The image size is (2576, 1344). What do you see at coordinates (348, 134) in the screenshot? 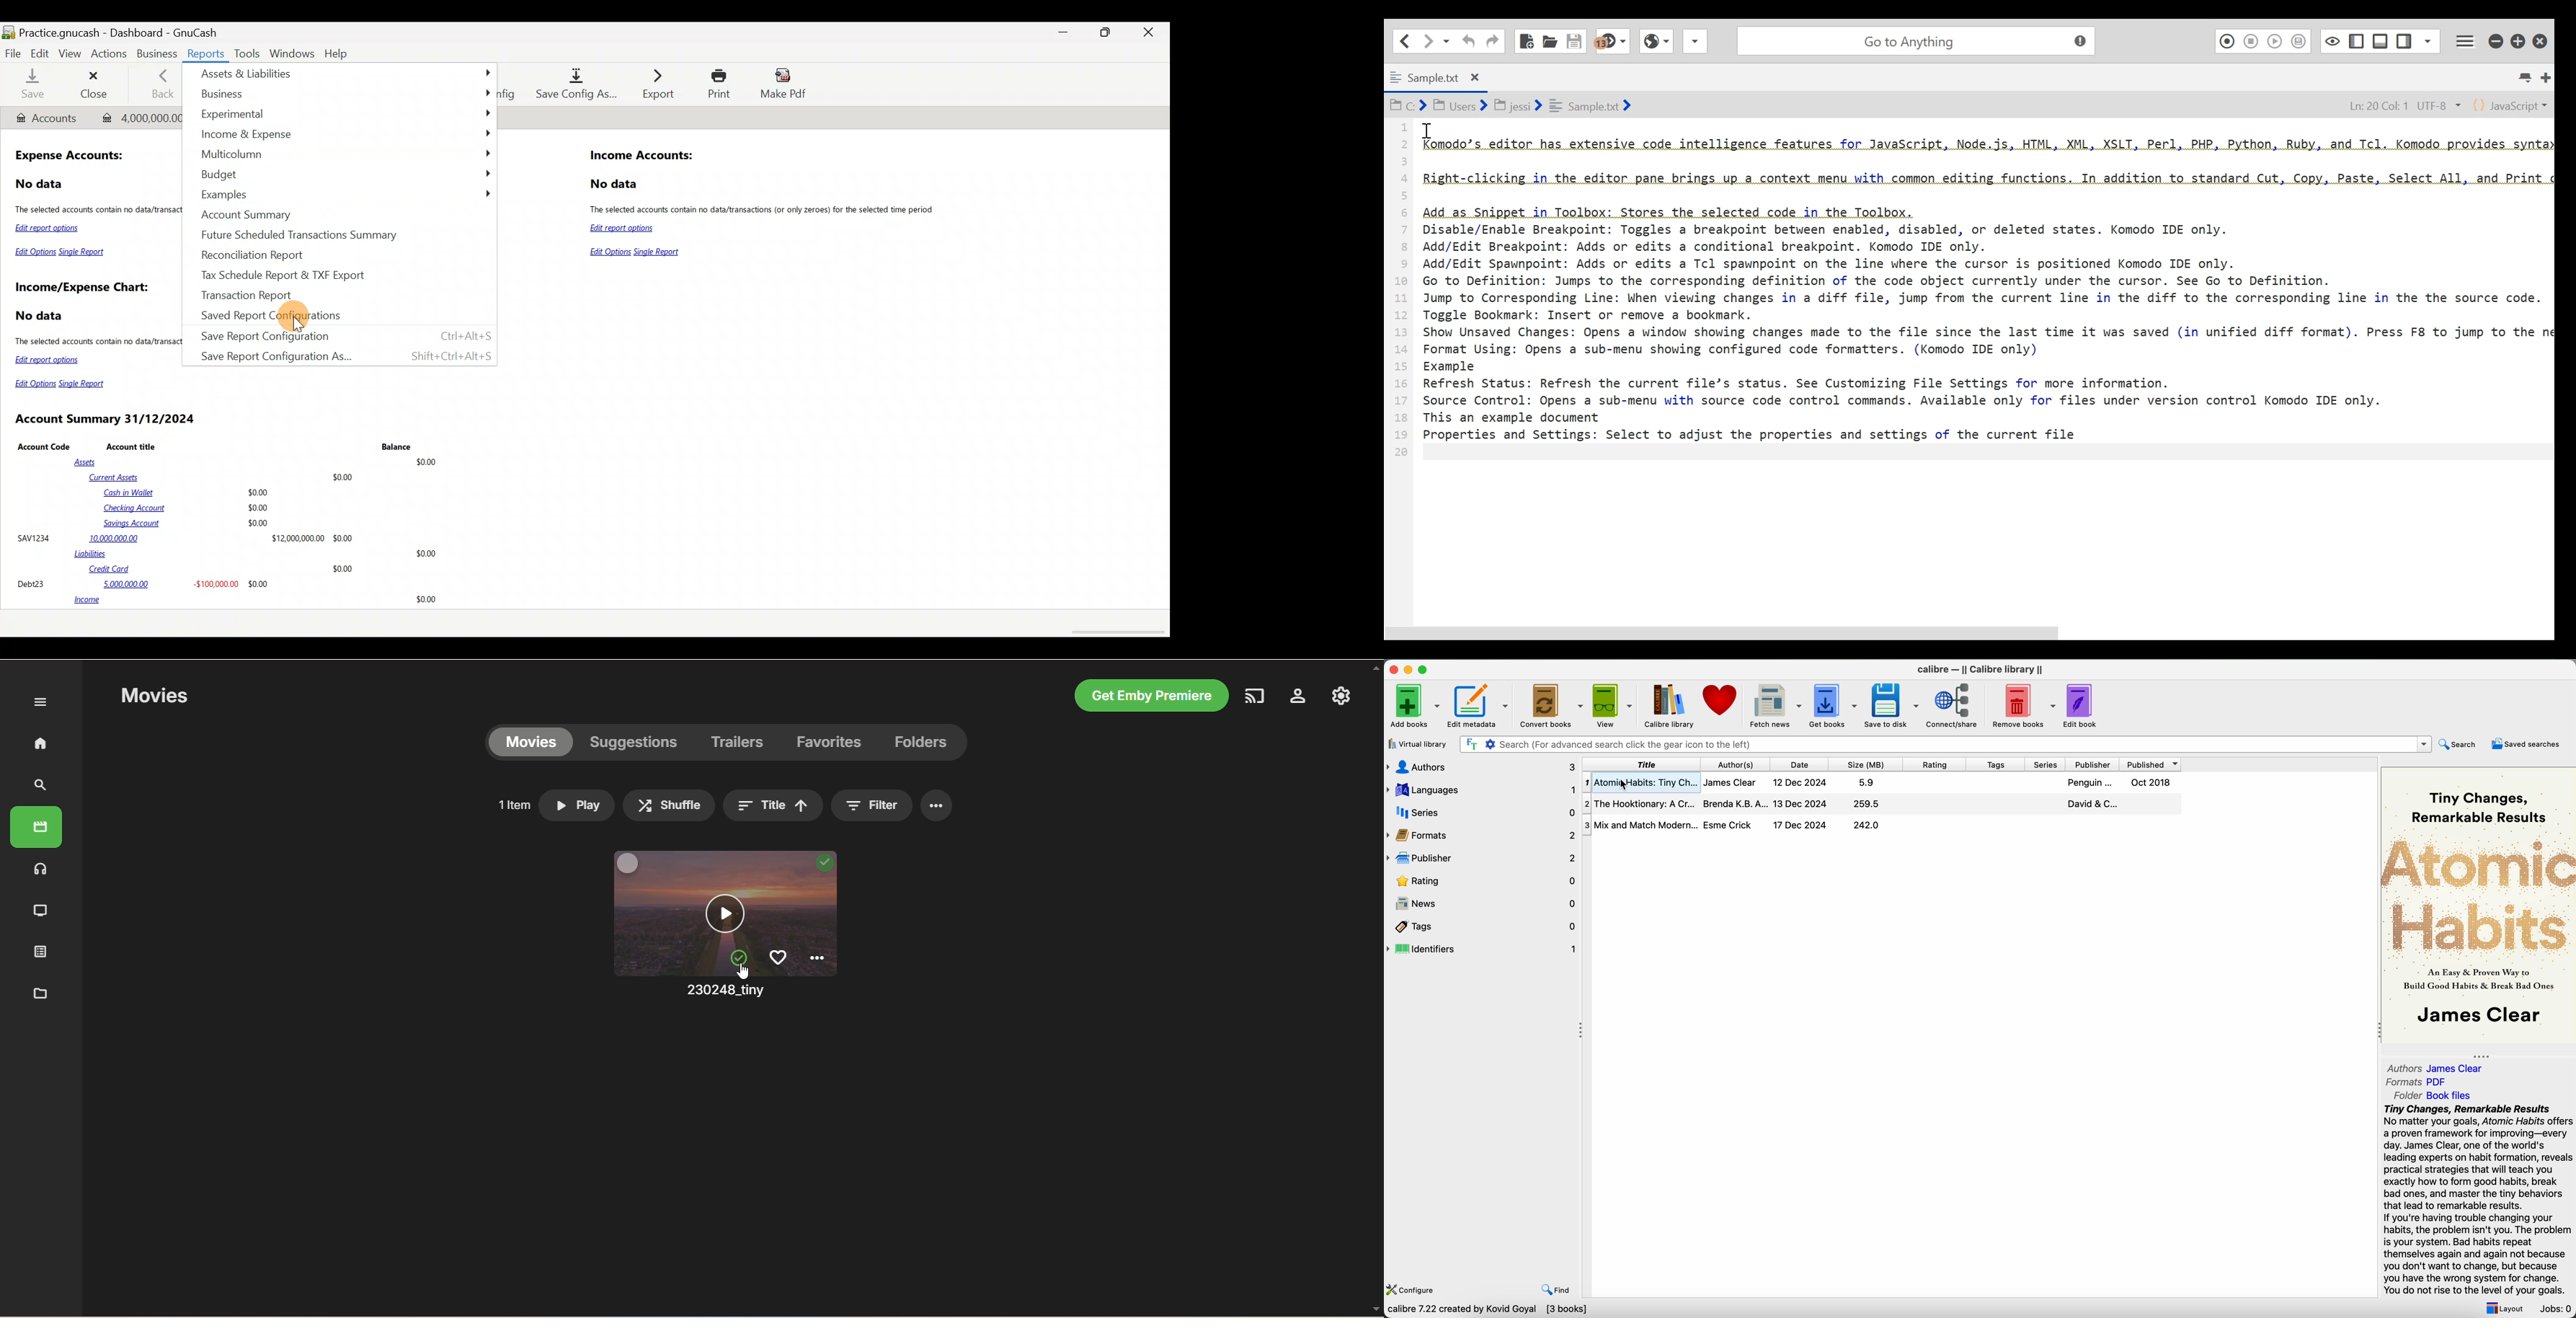
I see `Income & Expense »` at bounding box center [348, 134].